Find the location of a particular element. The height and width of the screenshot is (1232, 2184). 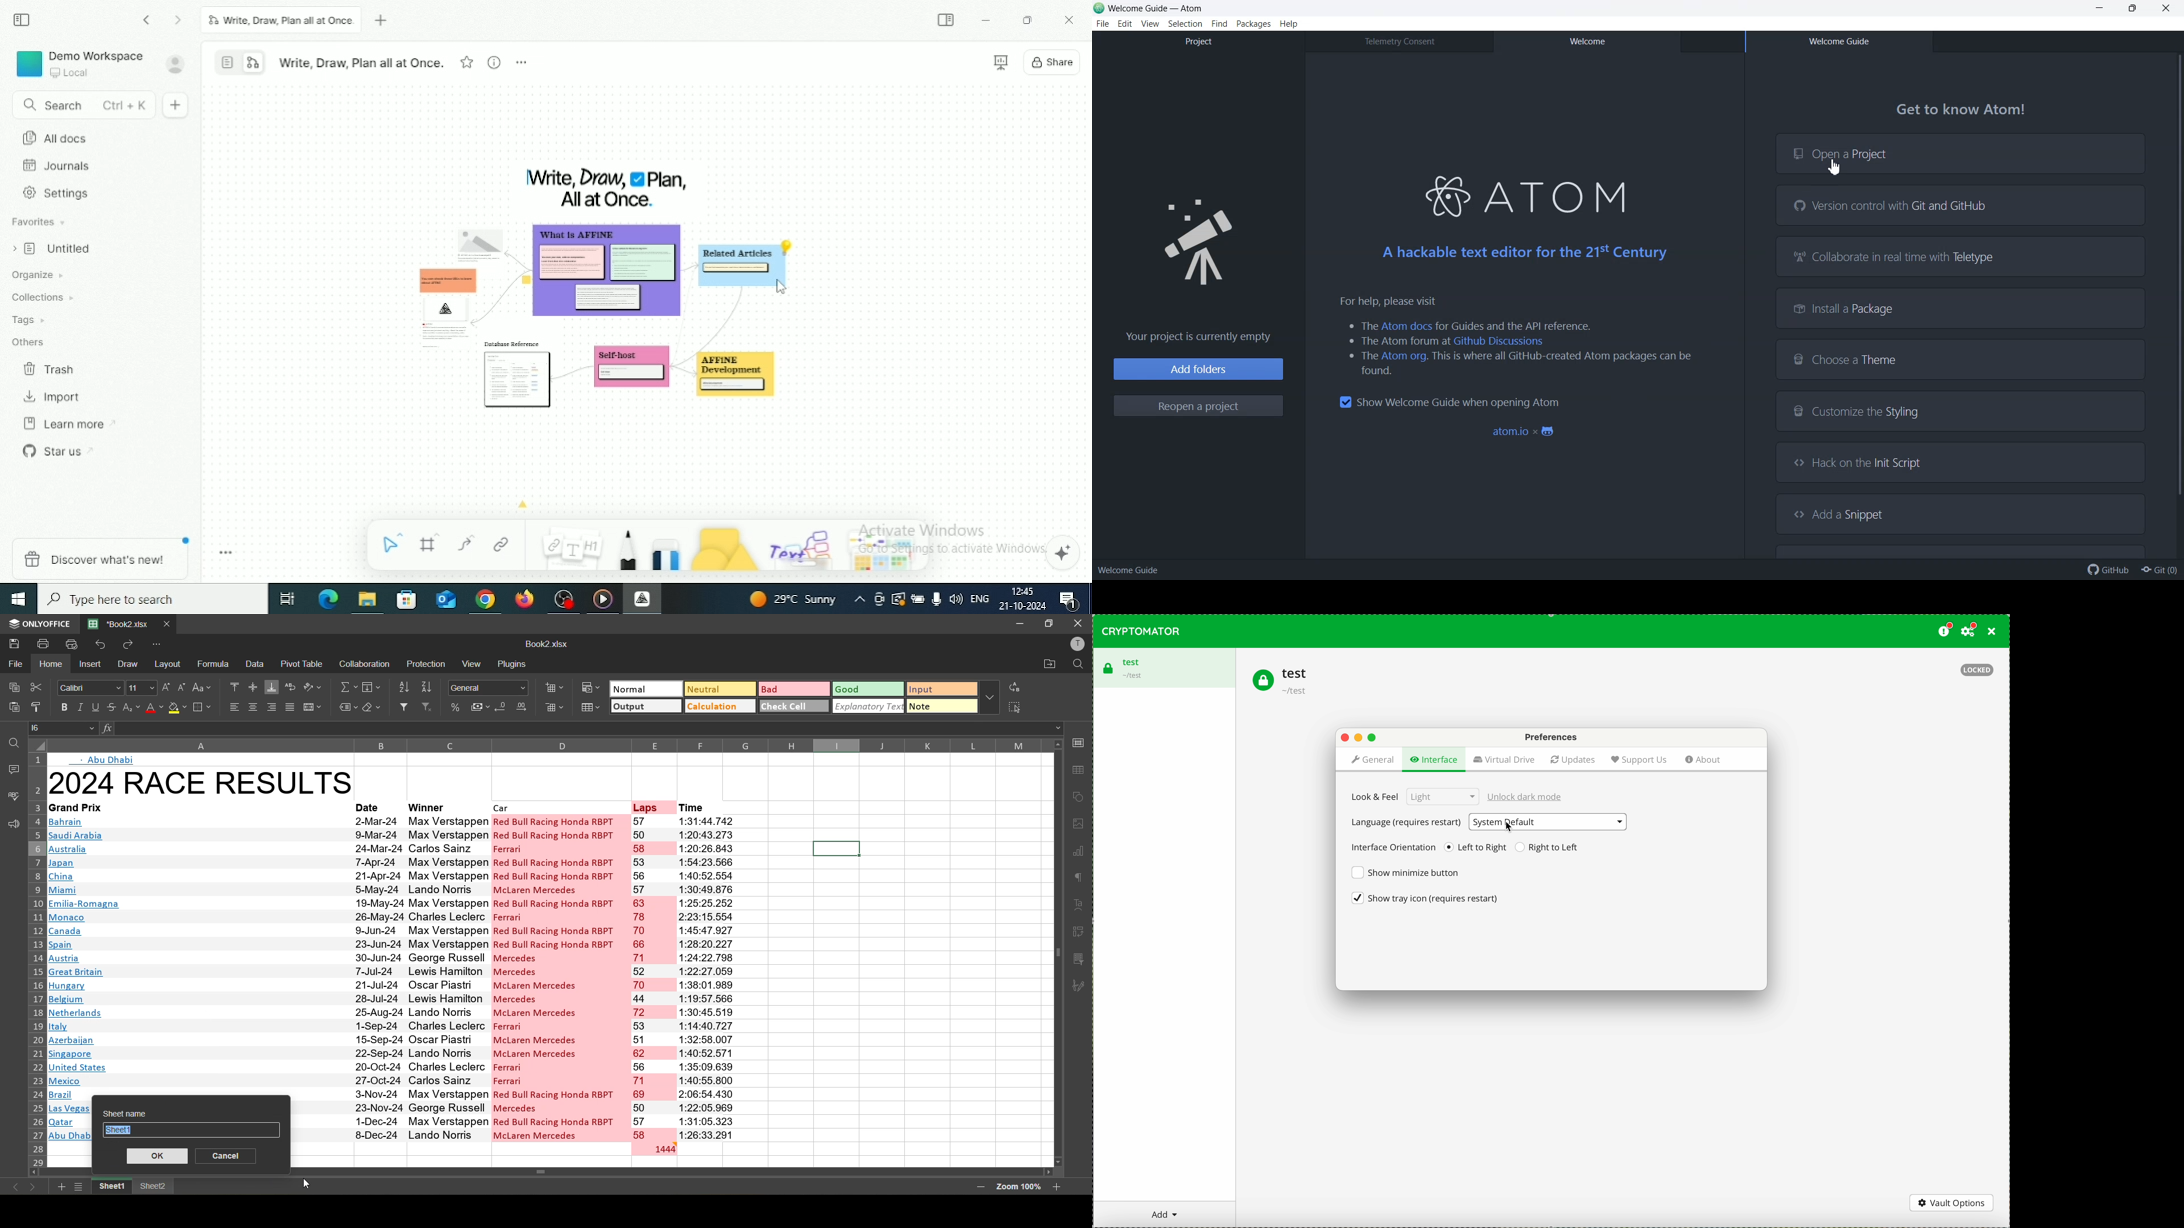

Sticky notes is located at coordinates (442, 302).